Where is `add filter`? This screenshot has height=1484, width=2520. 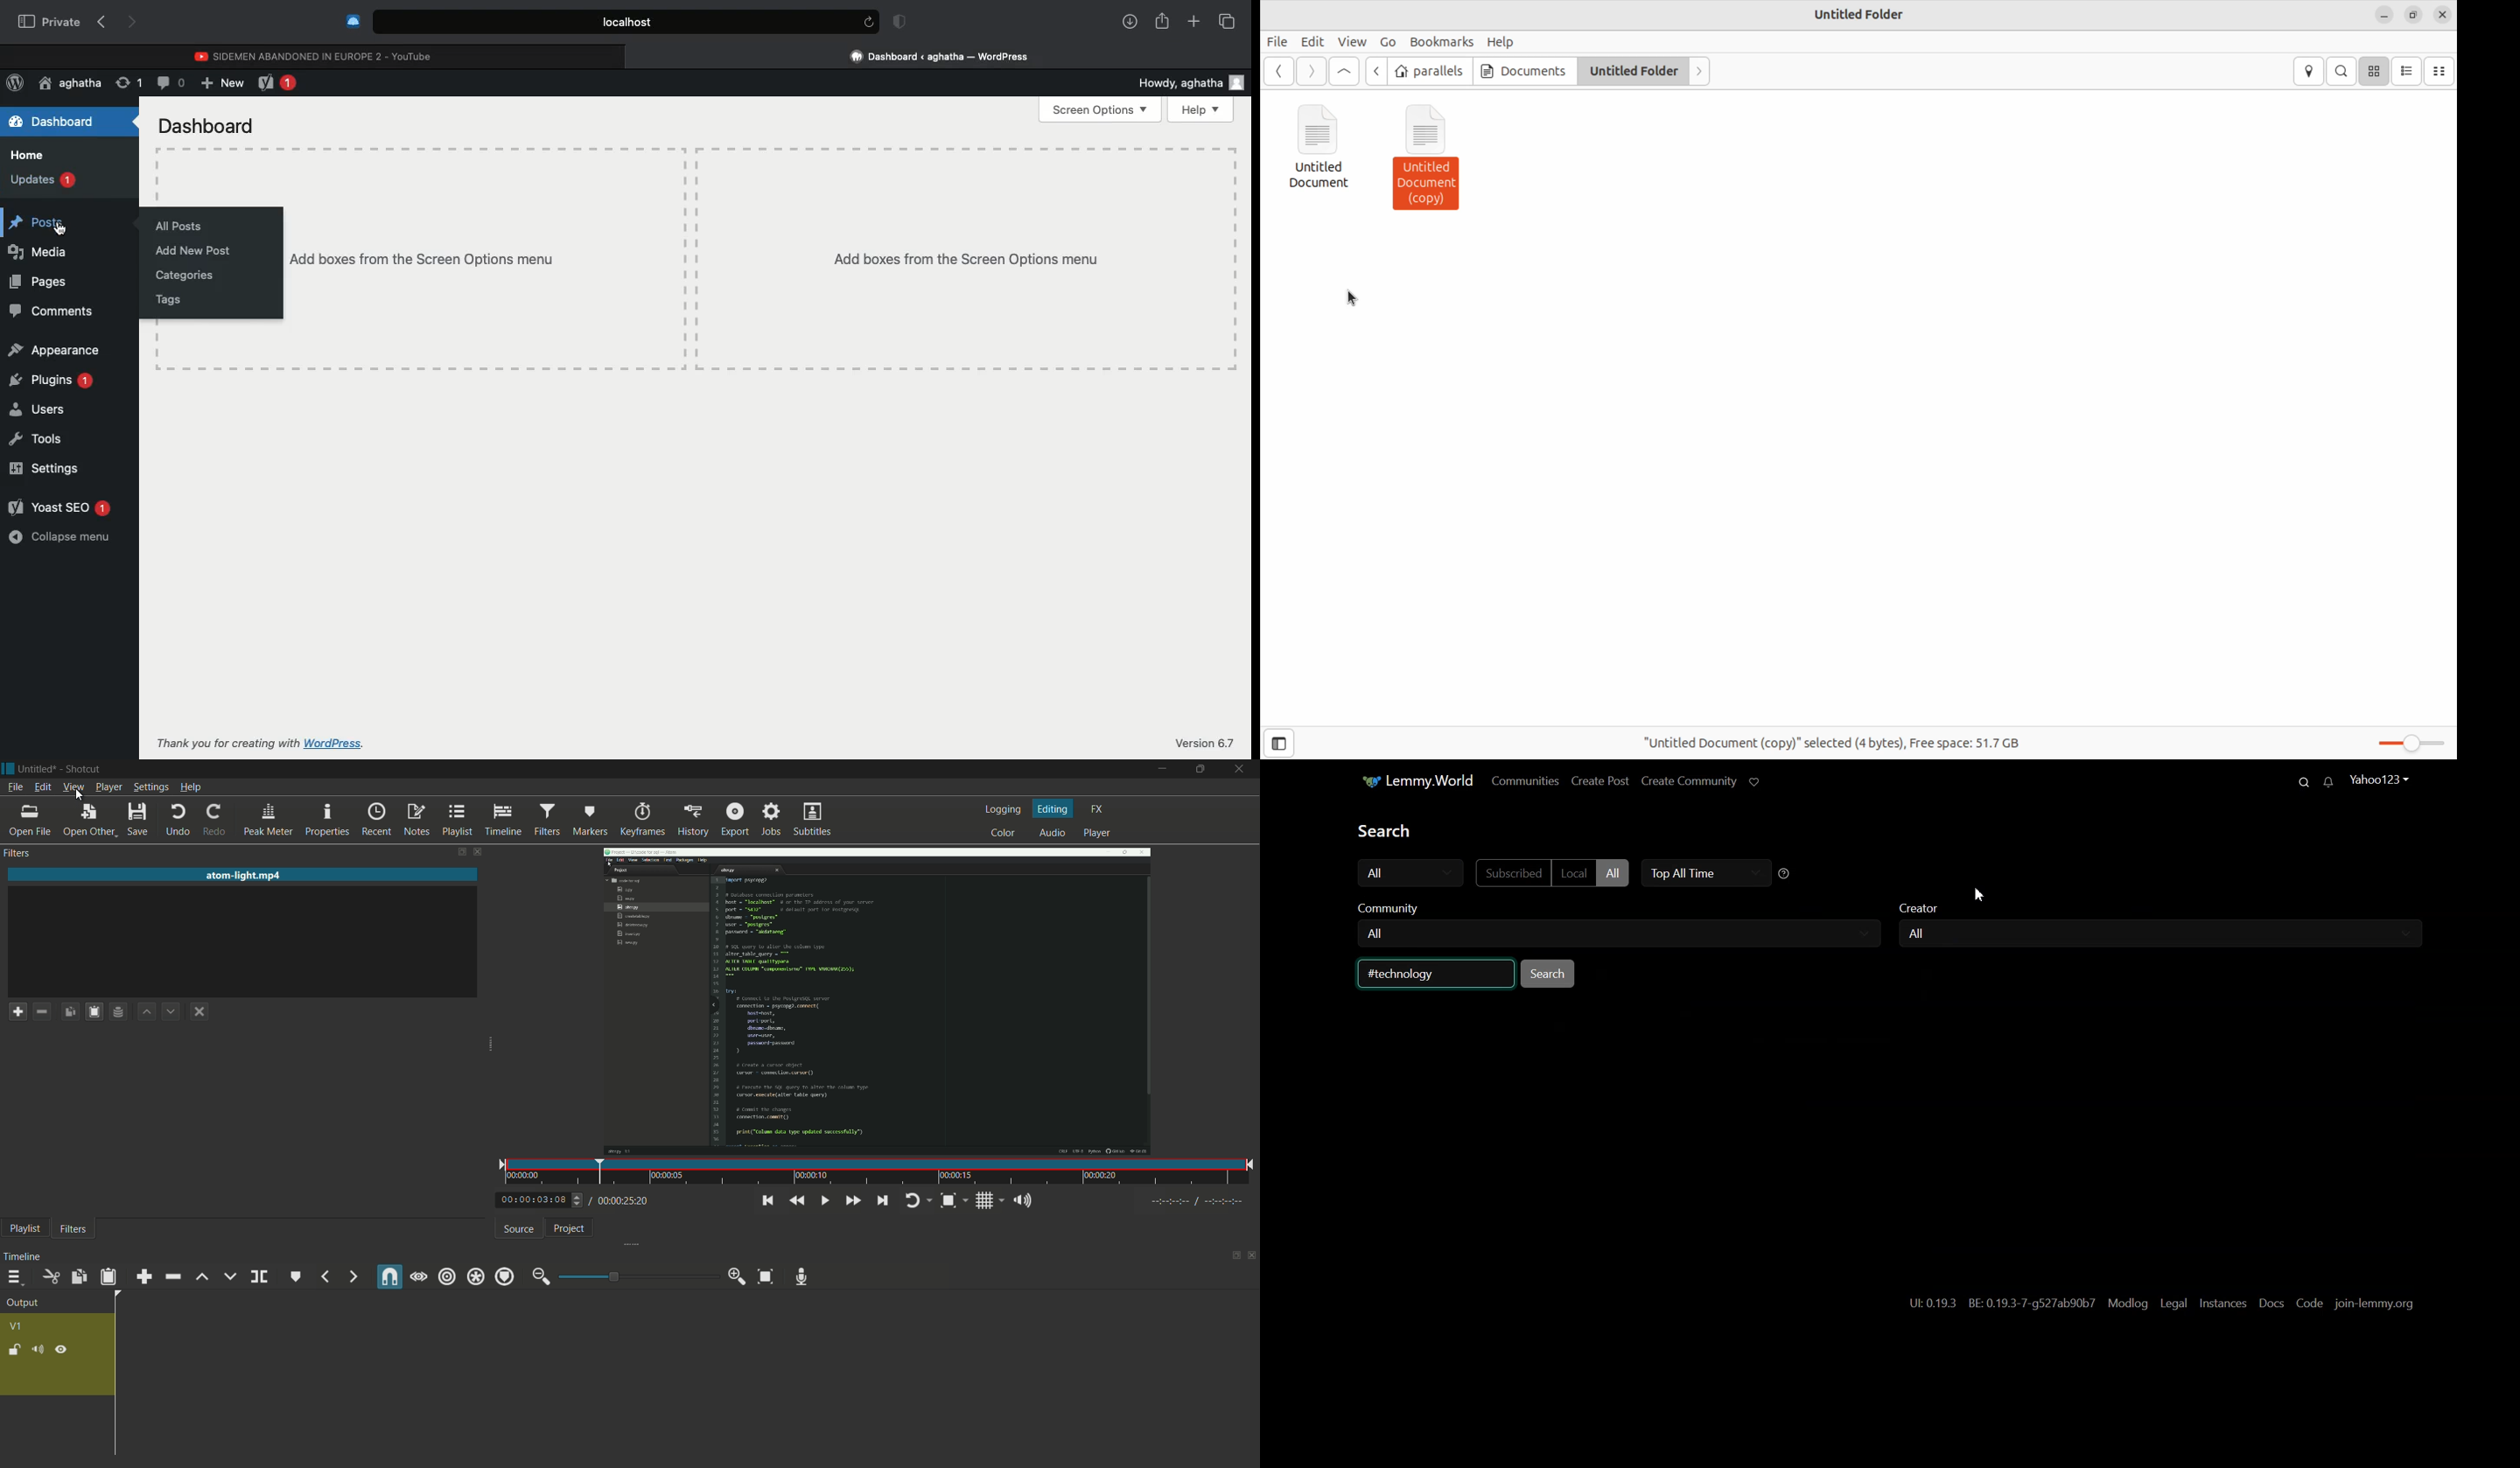 add filter is located at coordinates (18, 1013).